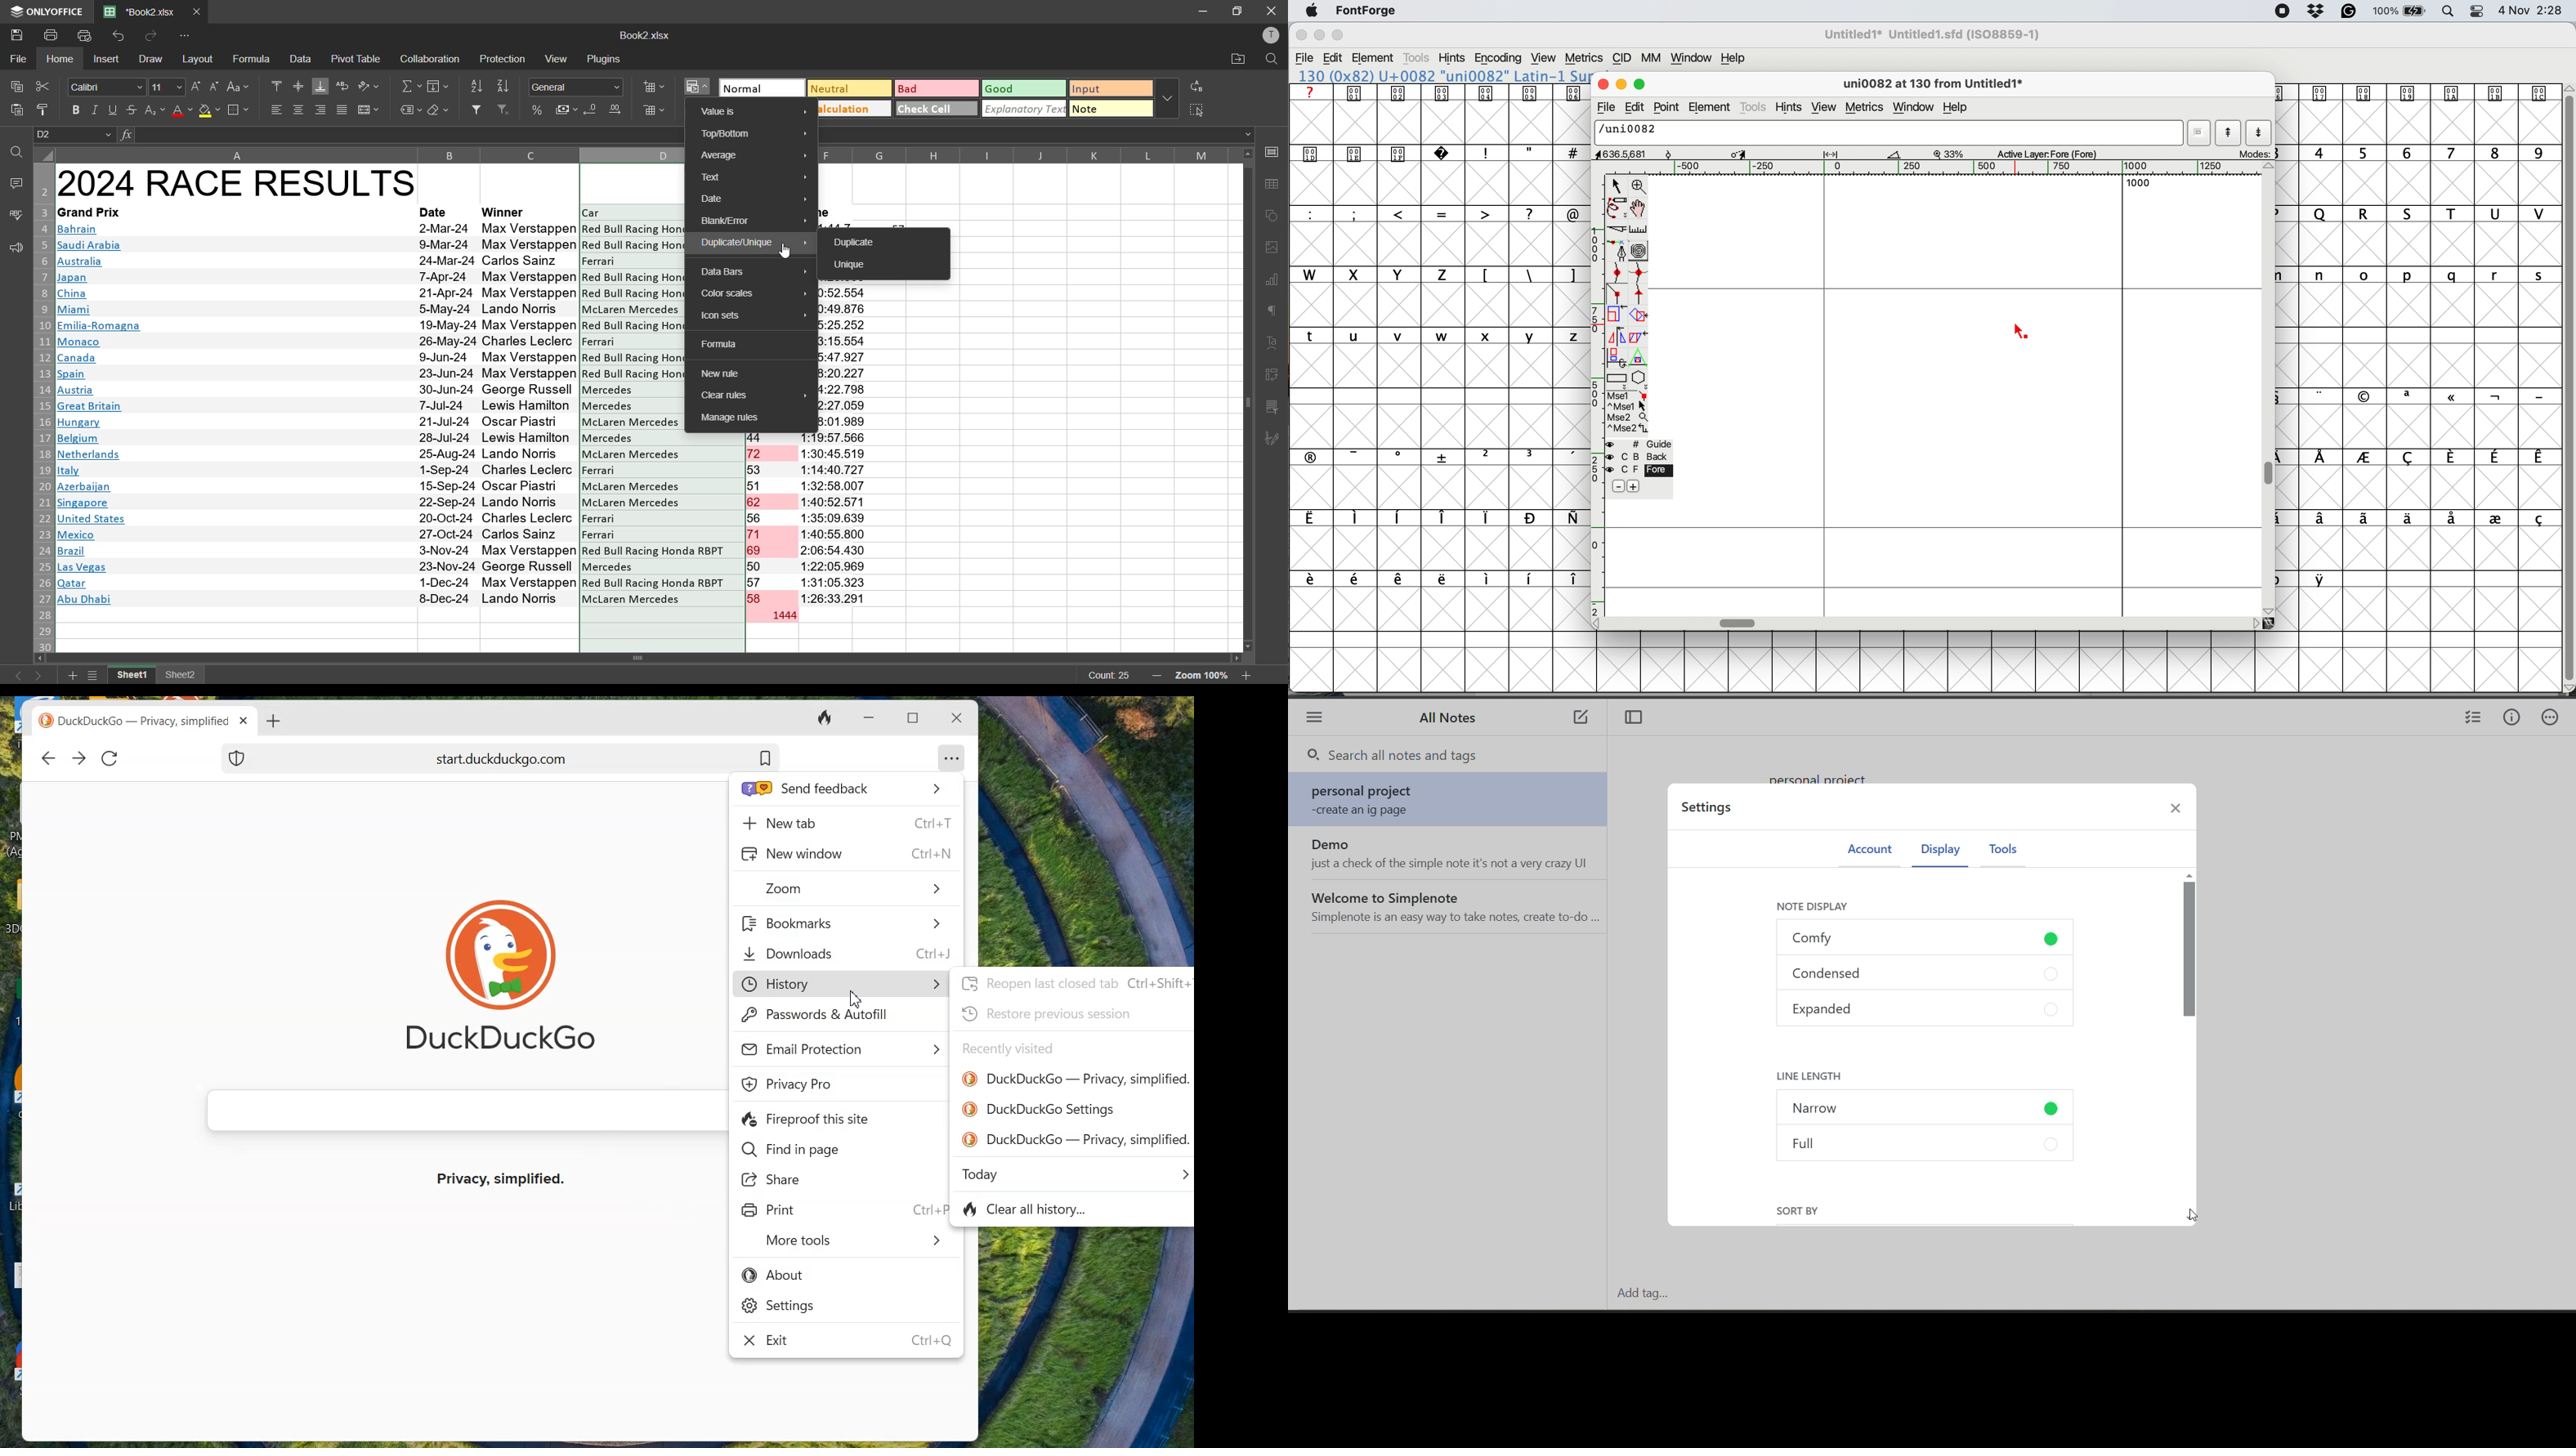  I want to click on insert cells, so click(653, 85).